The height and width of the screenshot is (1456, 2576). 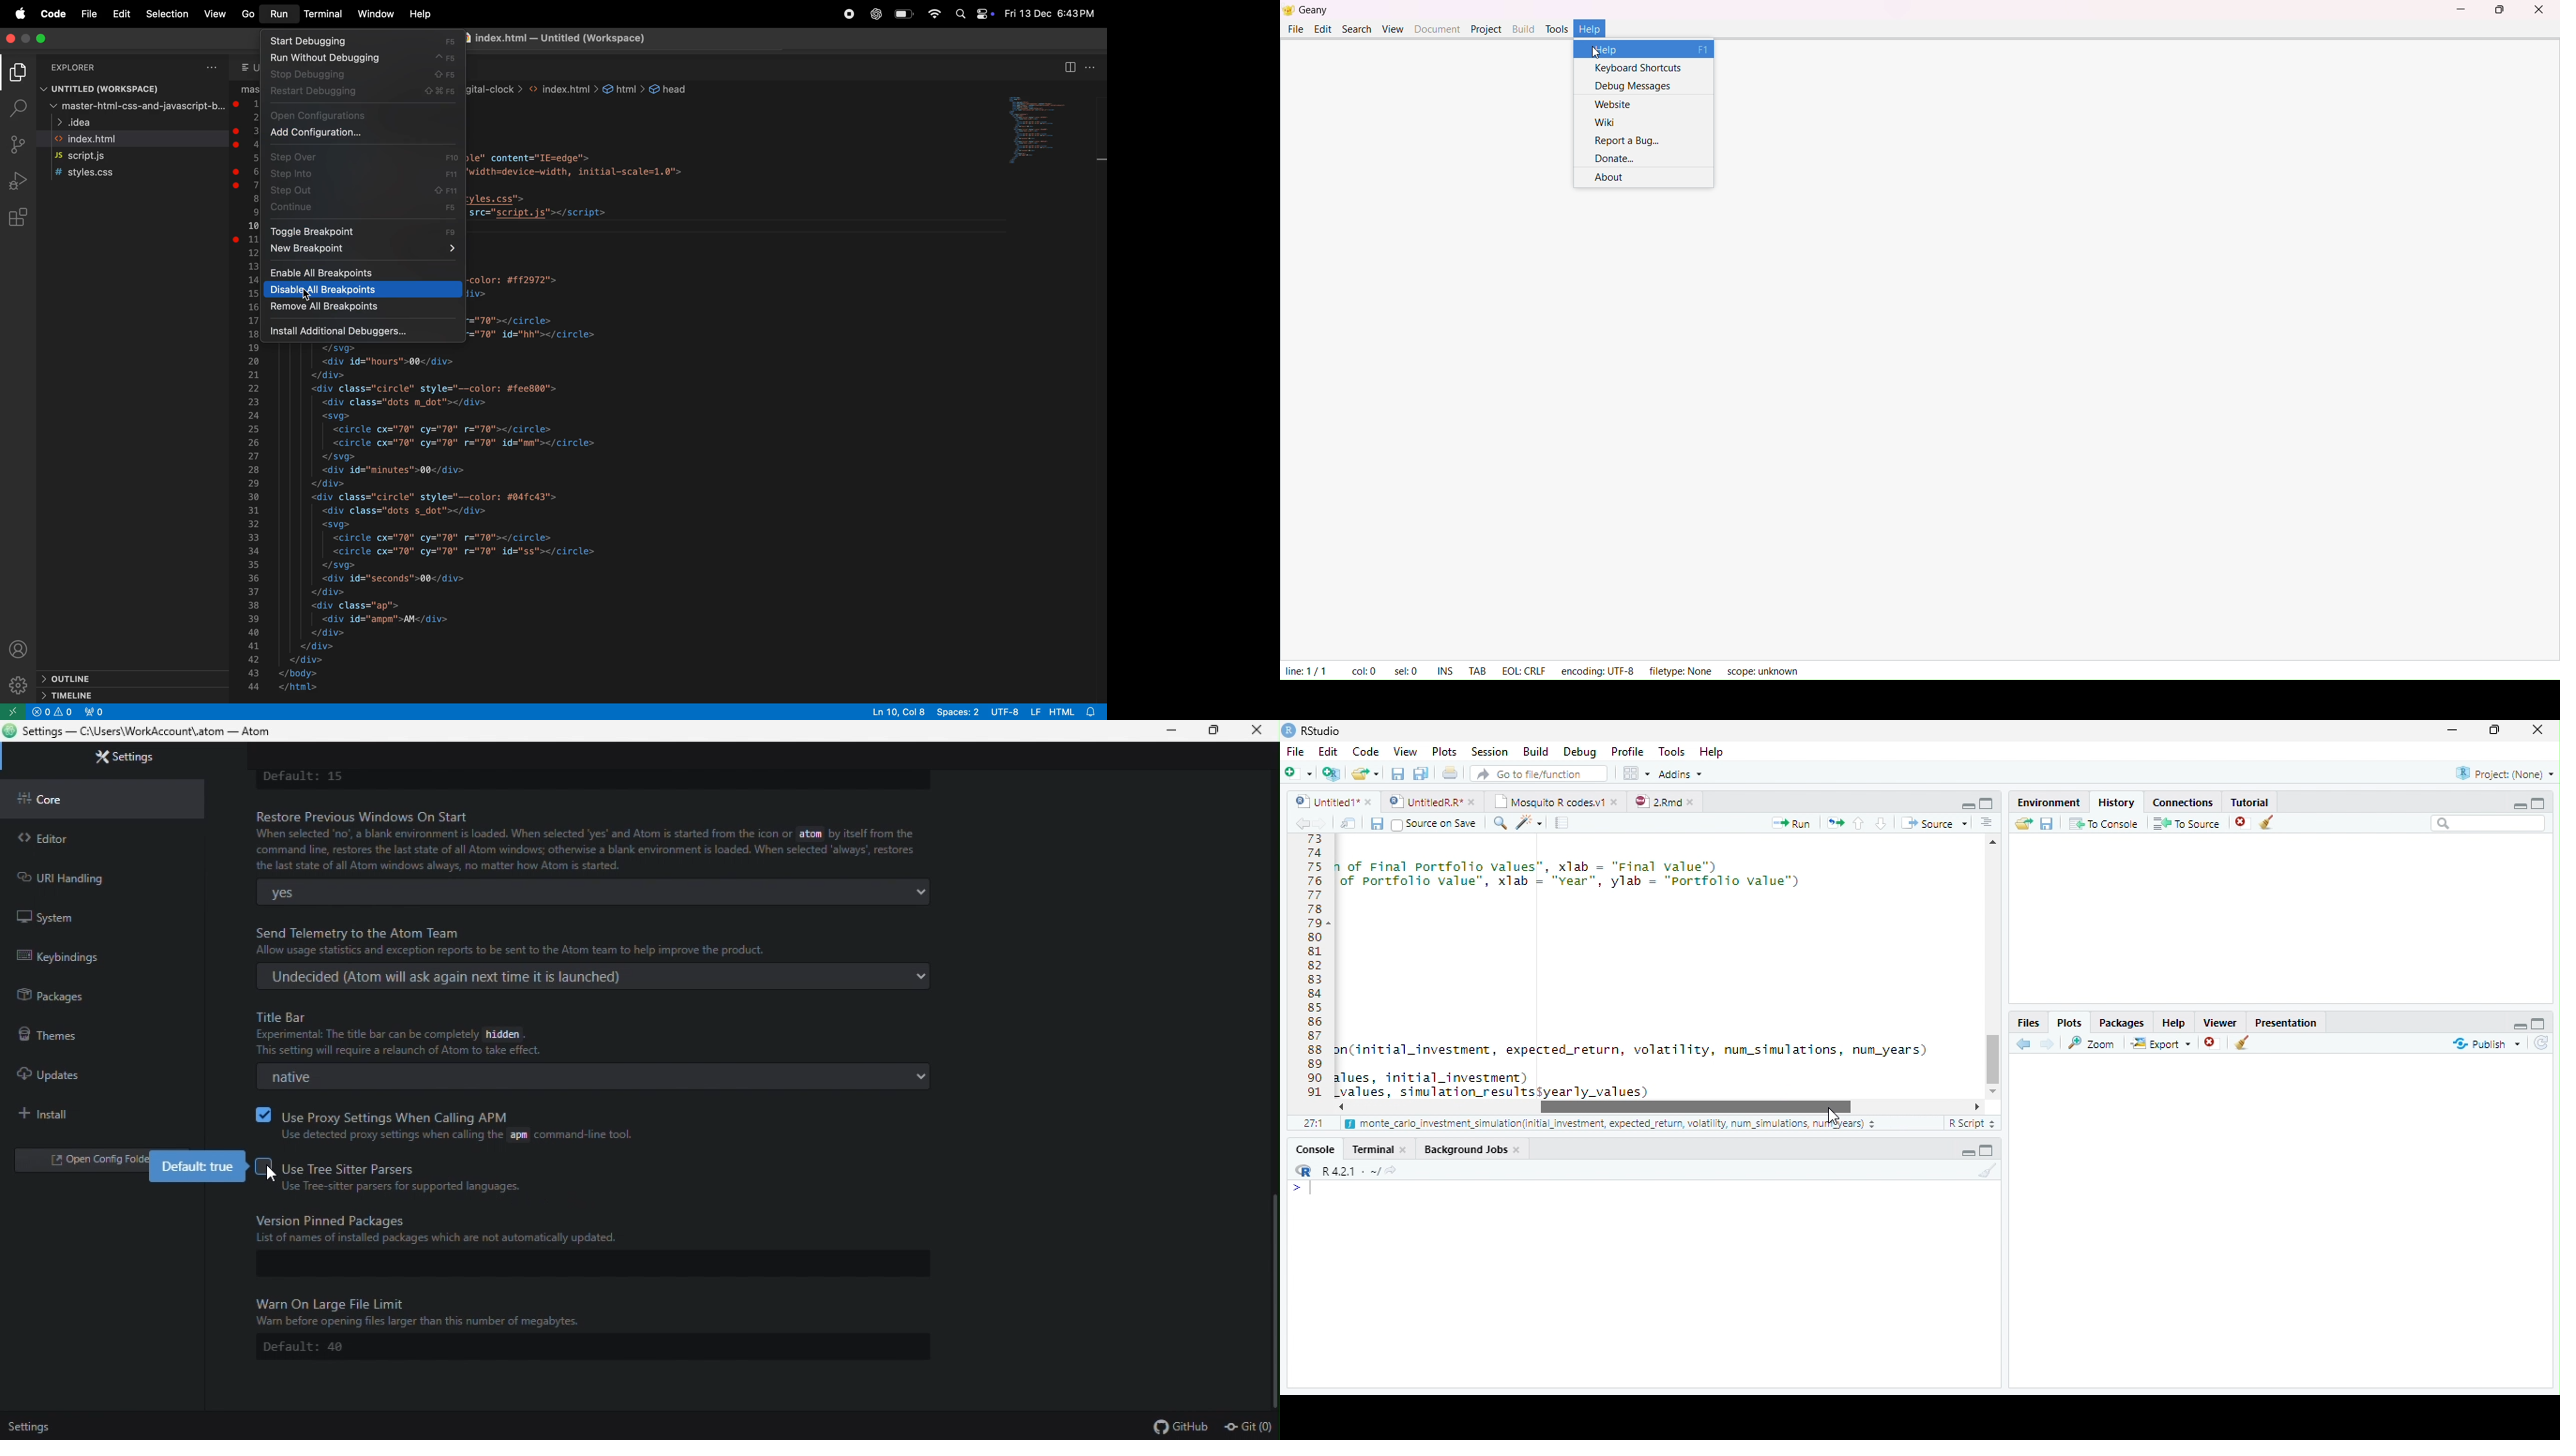 I want to click on stop debugging, so click(x=366, y=75).